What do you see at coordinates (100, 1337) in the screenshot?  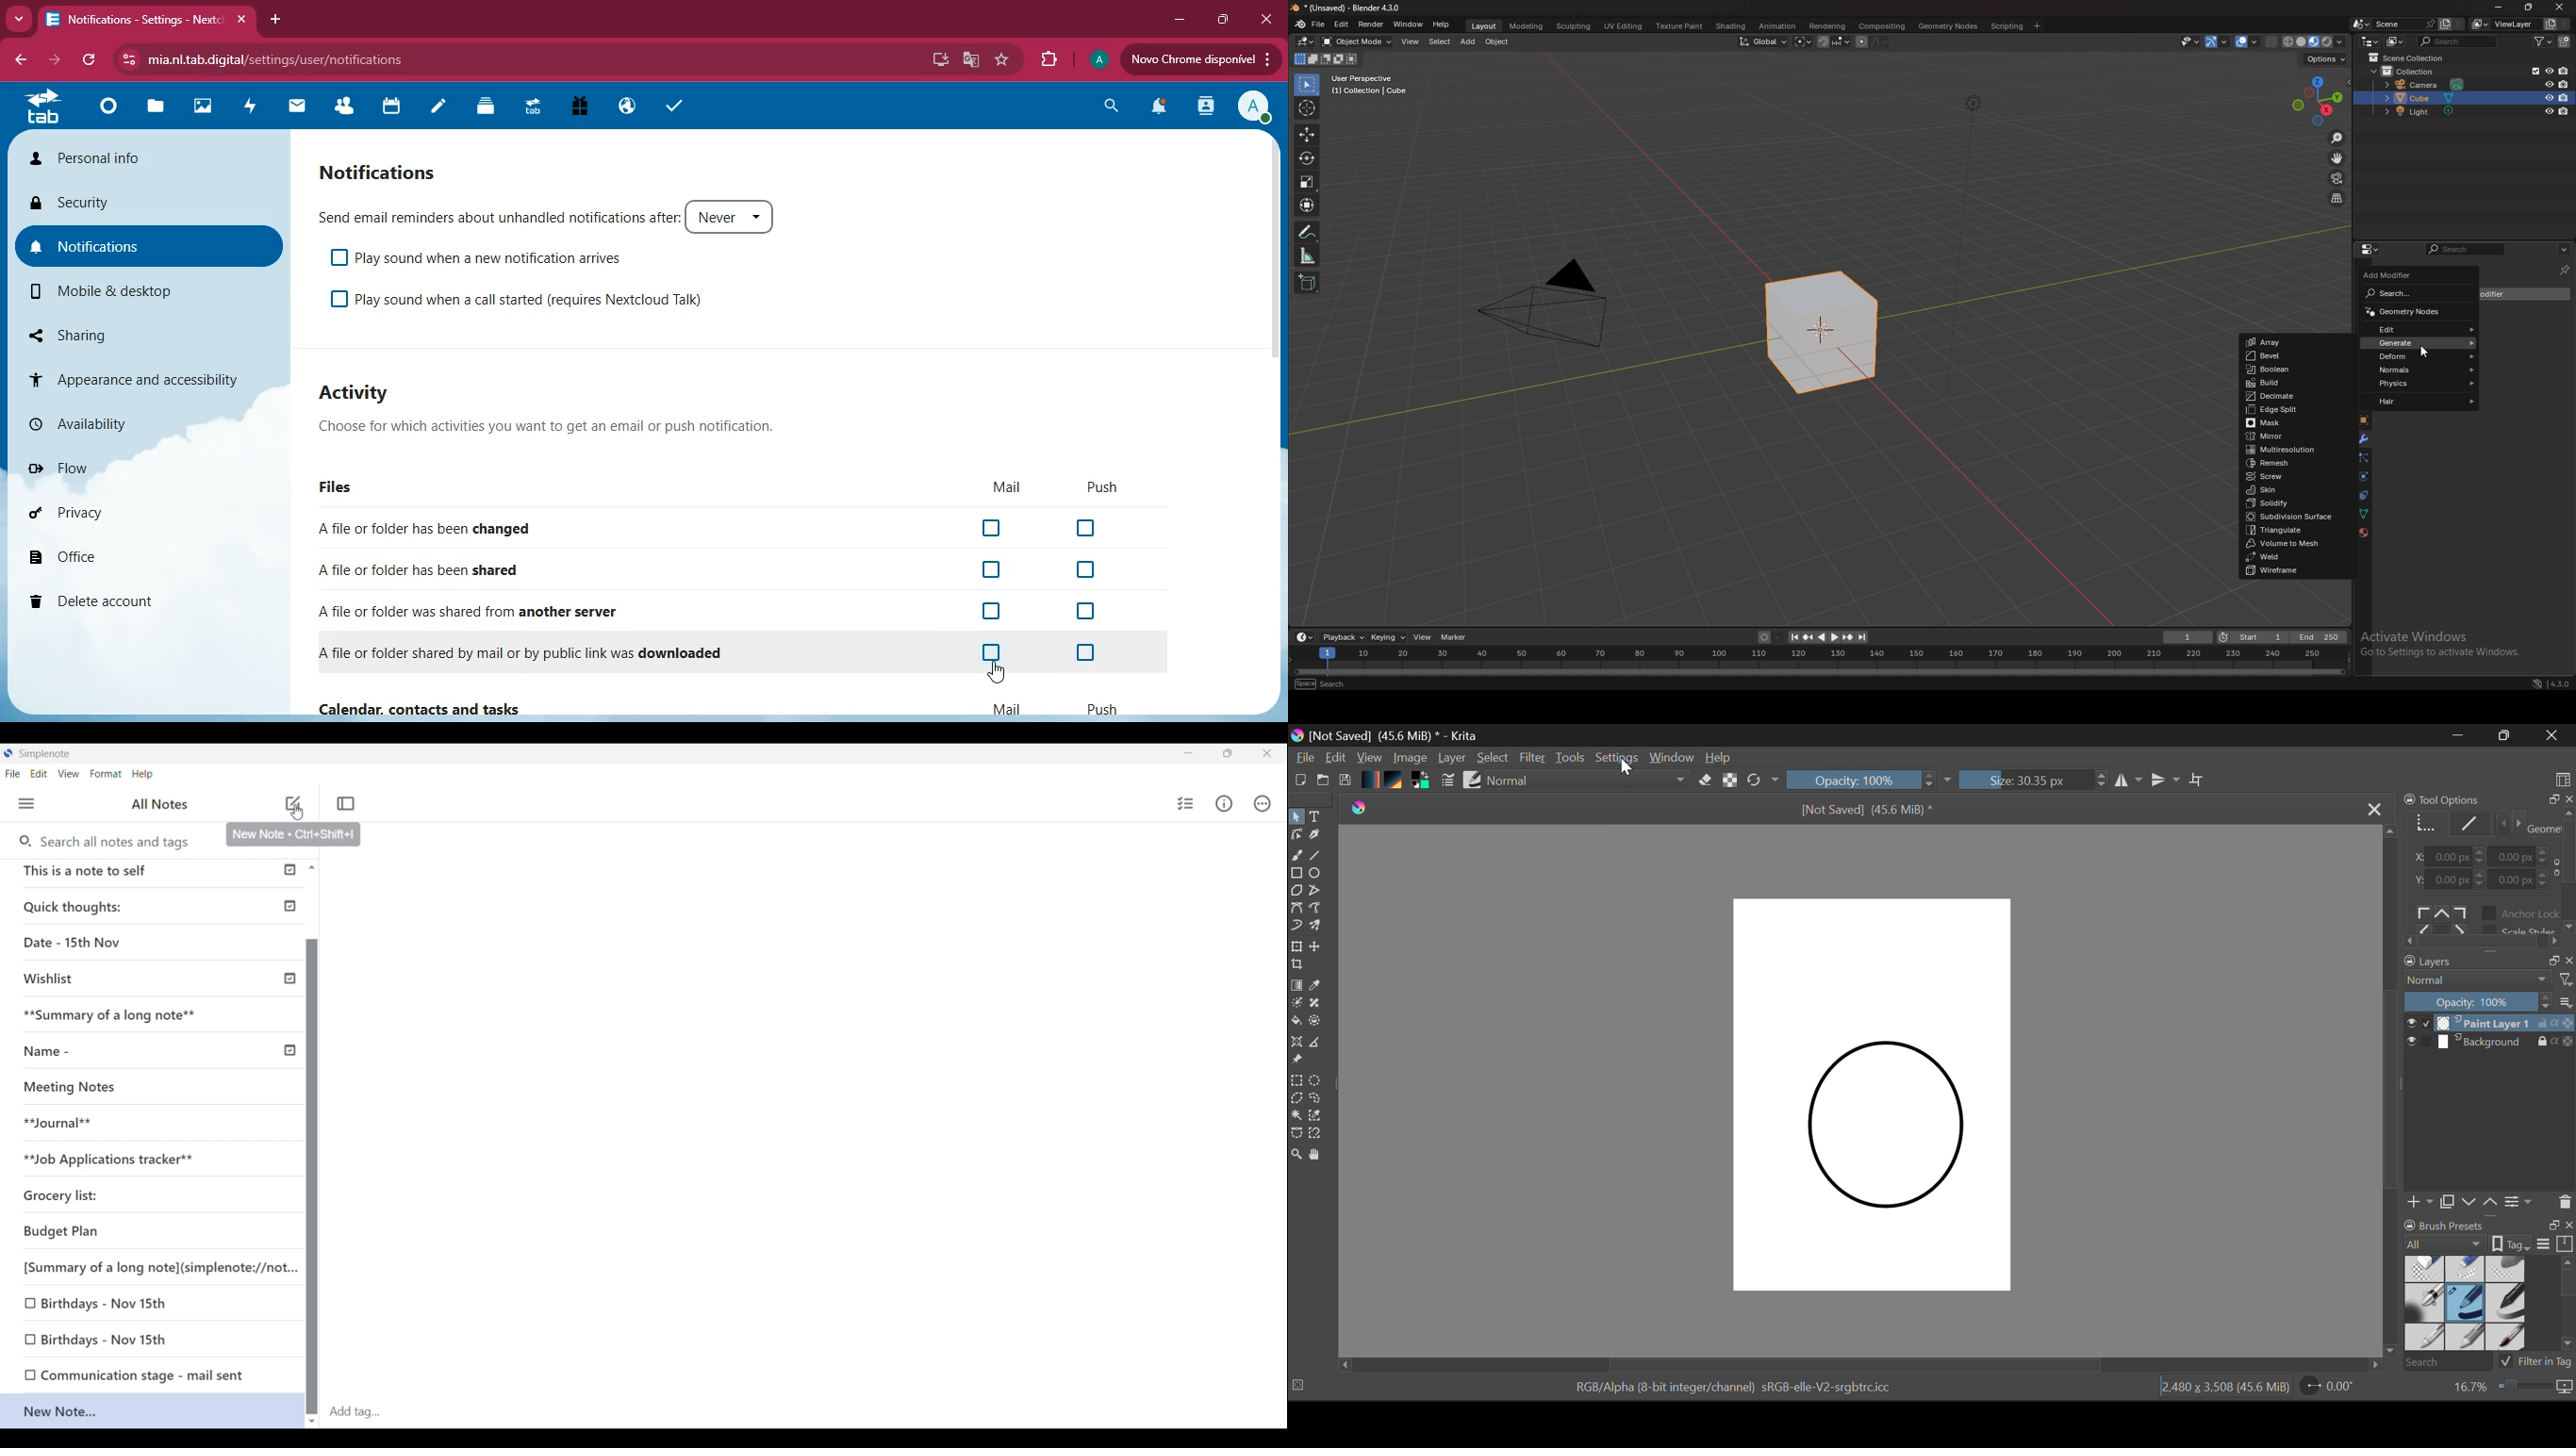 I see `O Birthdays - Nov 15th` at bounding box center [100, 1337].